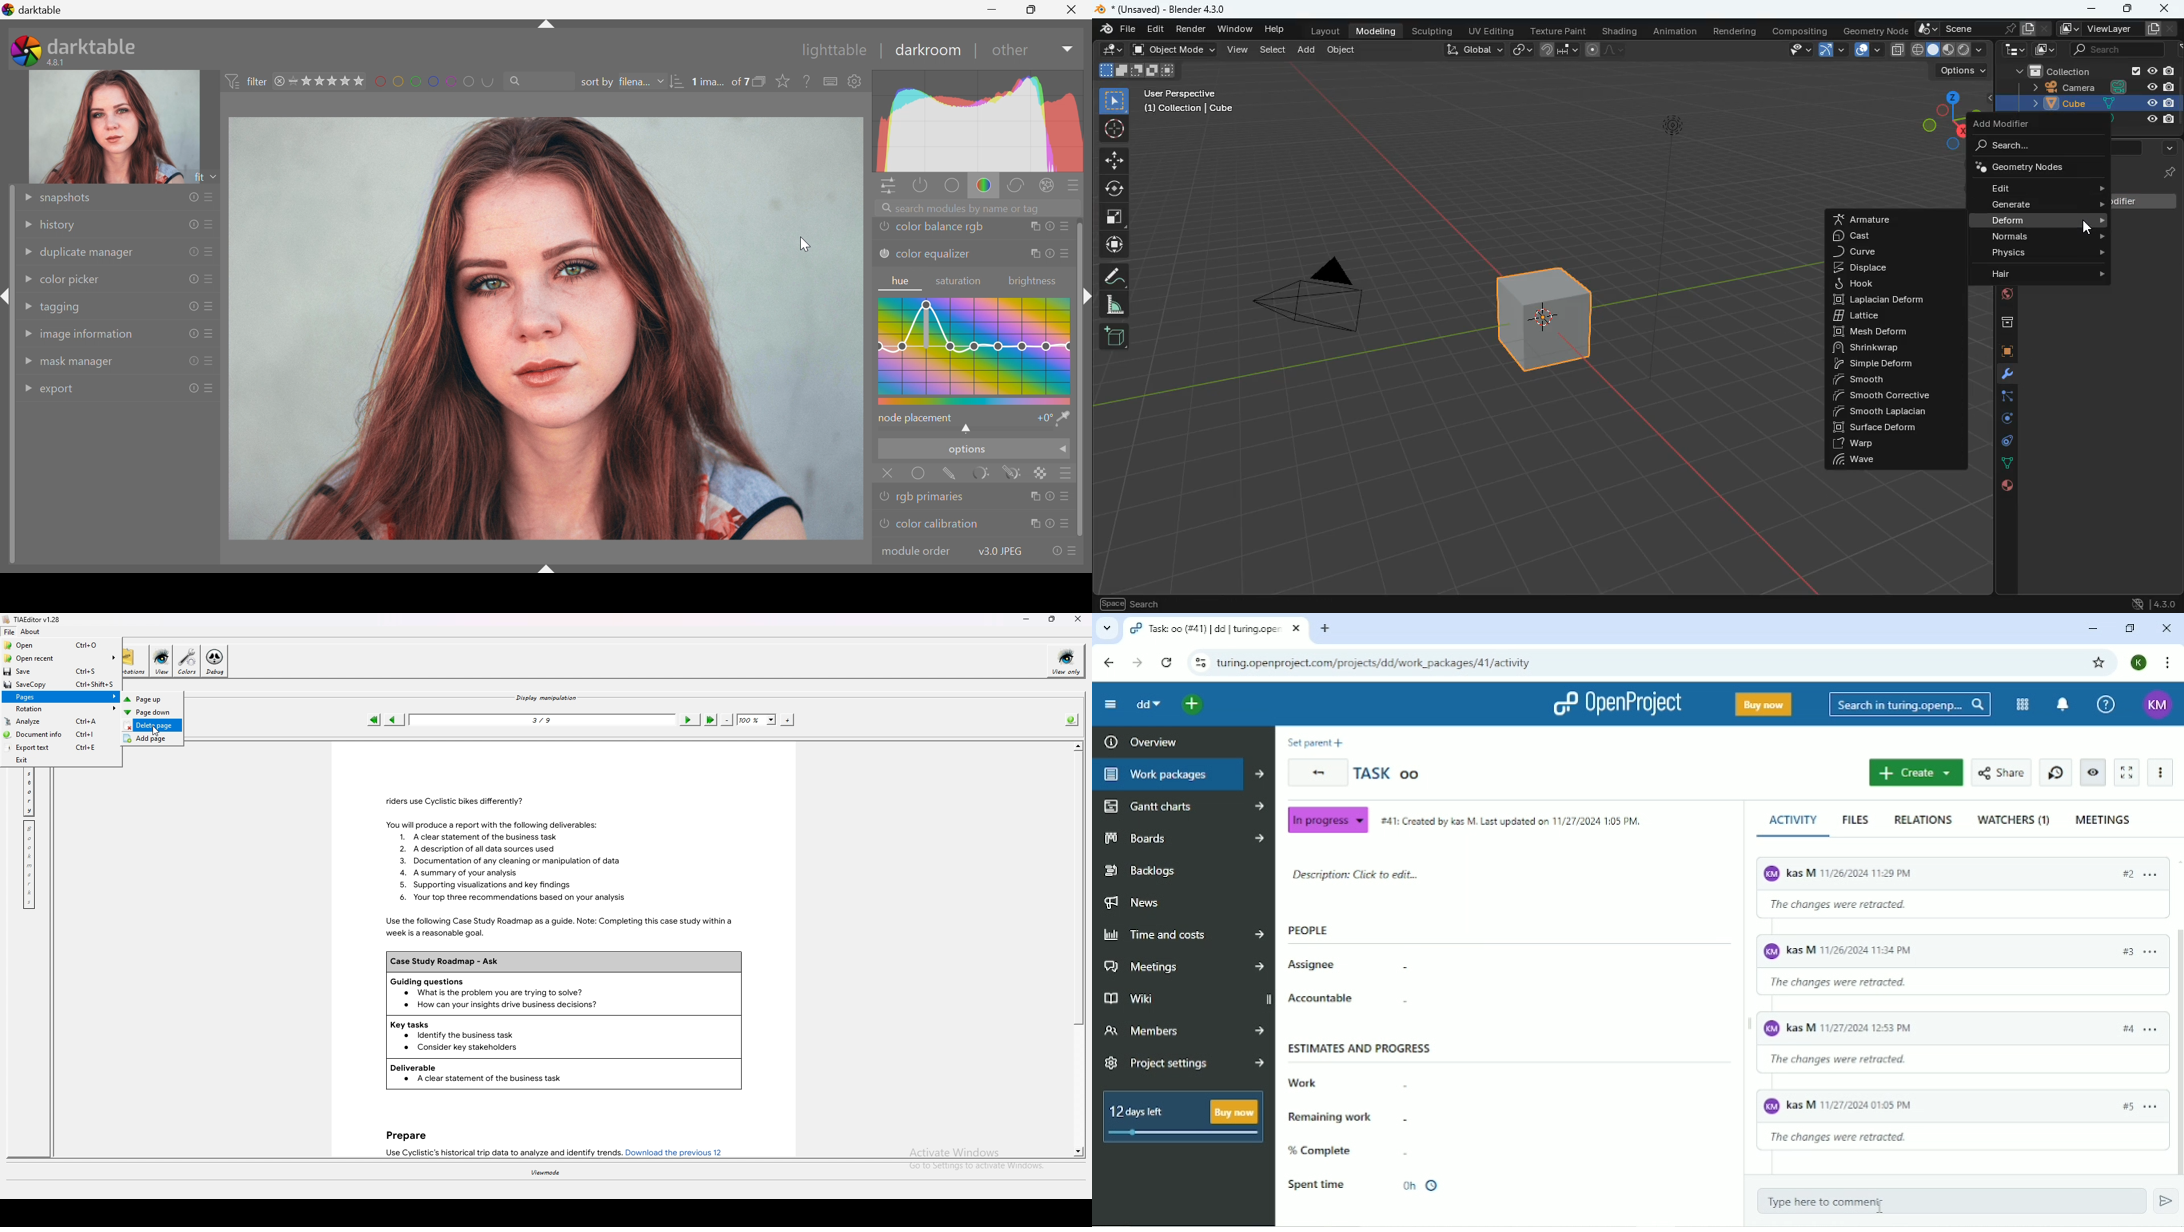 The height and width of the screenshot is (1232, 2184). I want to click on darkroom, so click(929, 50).